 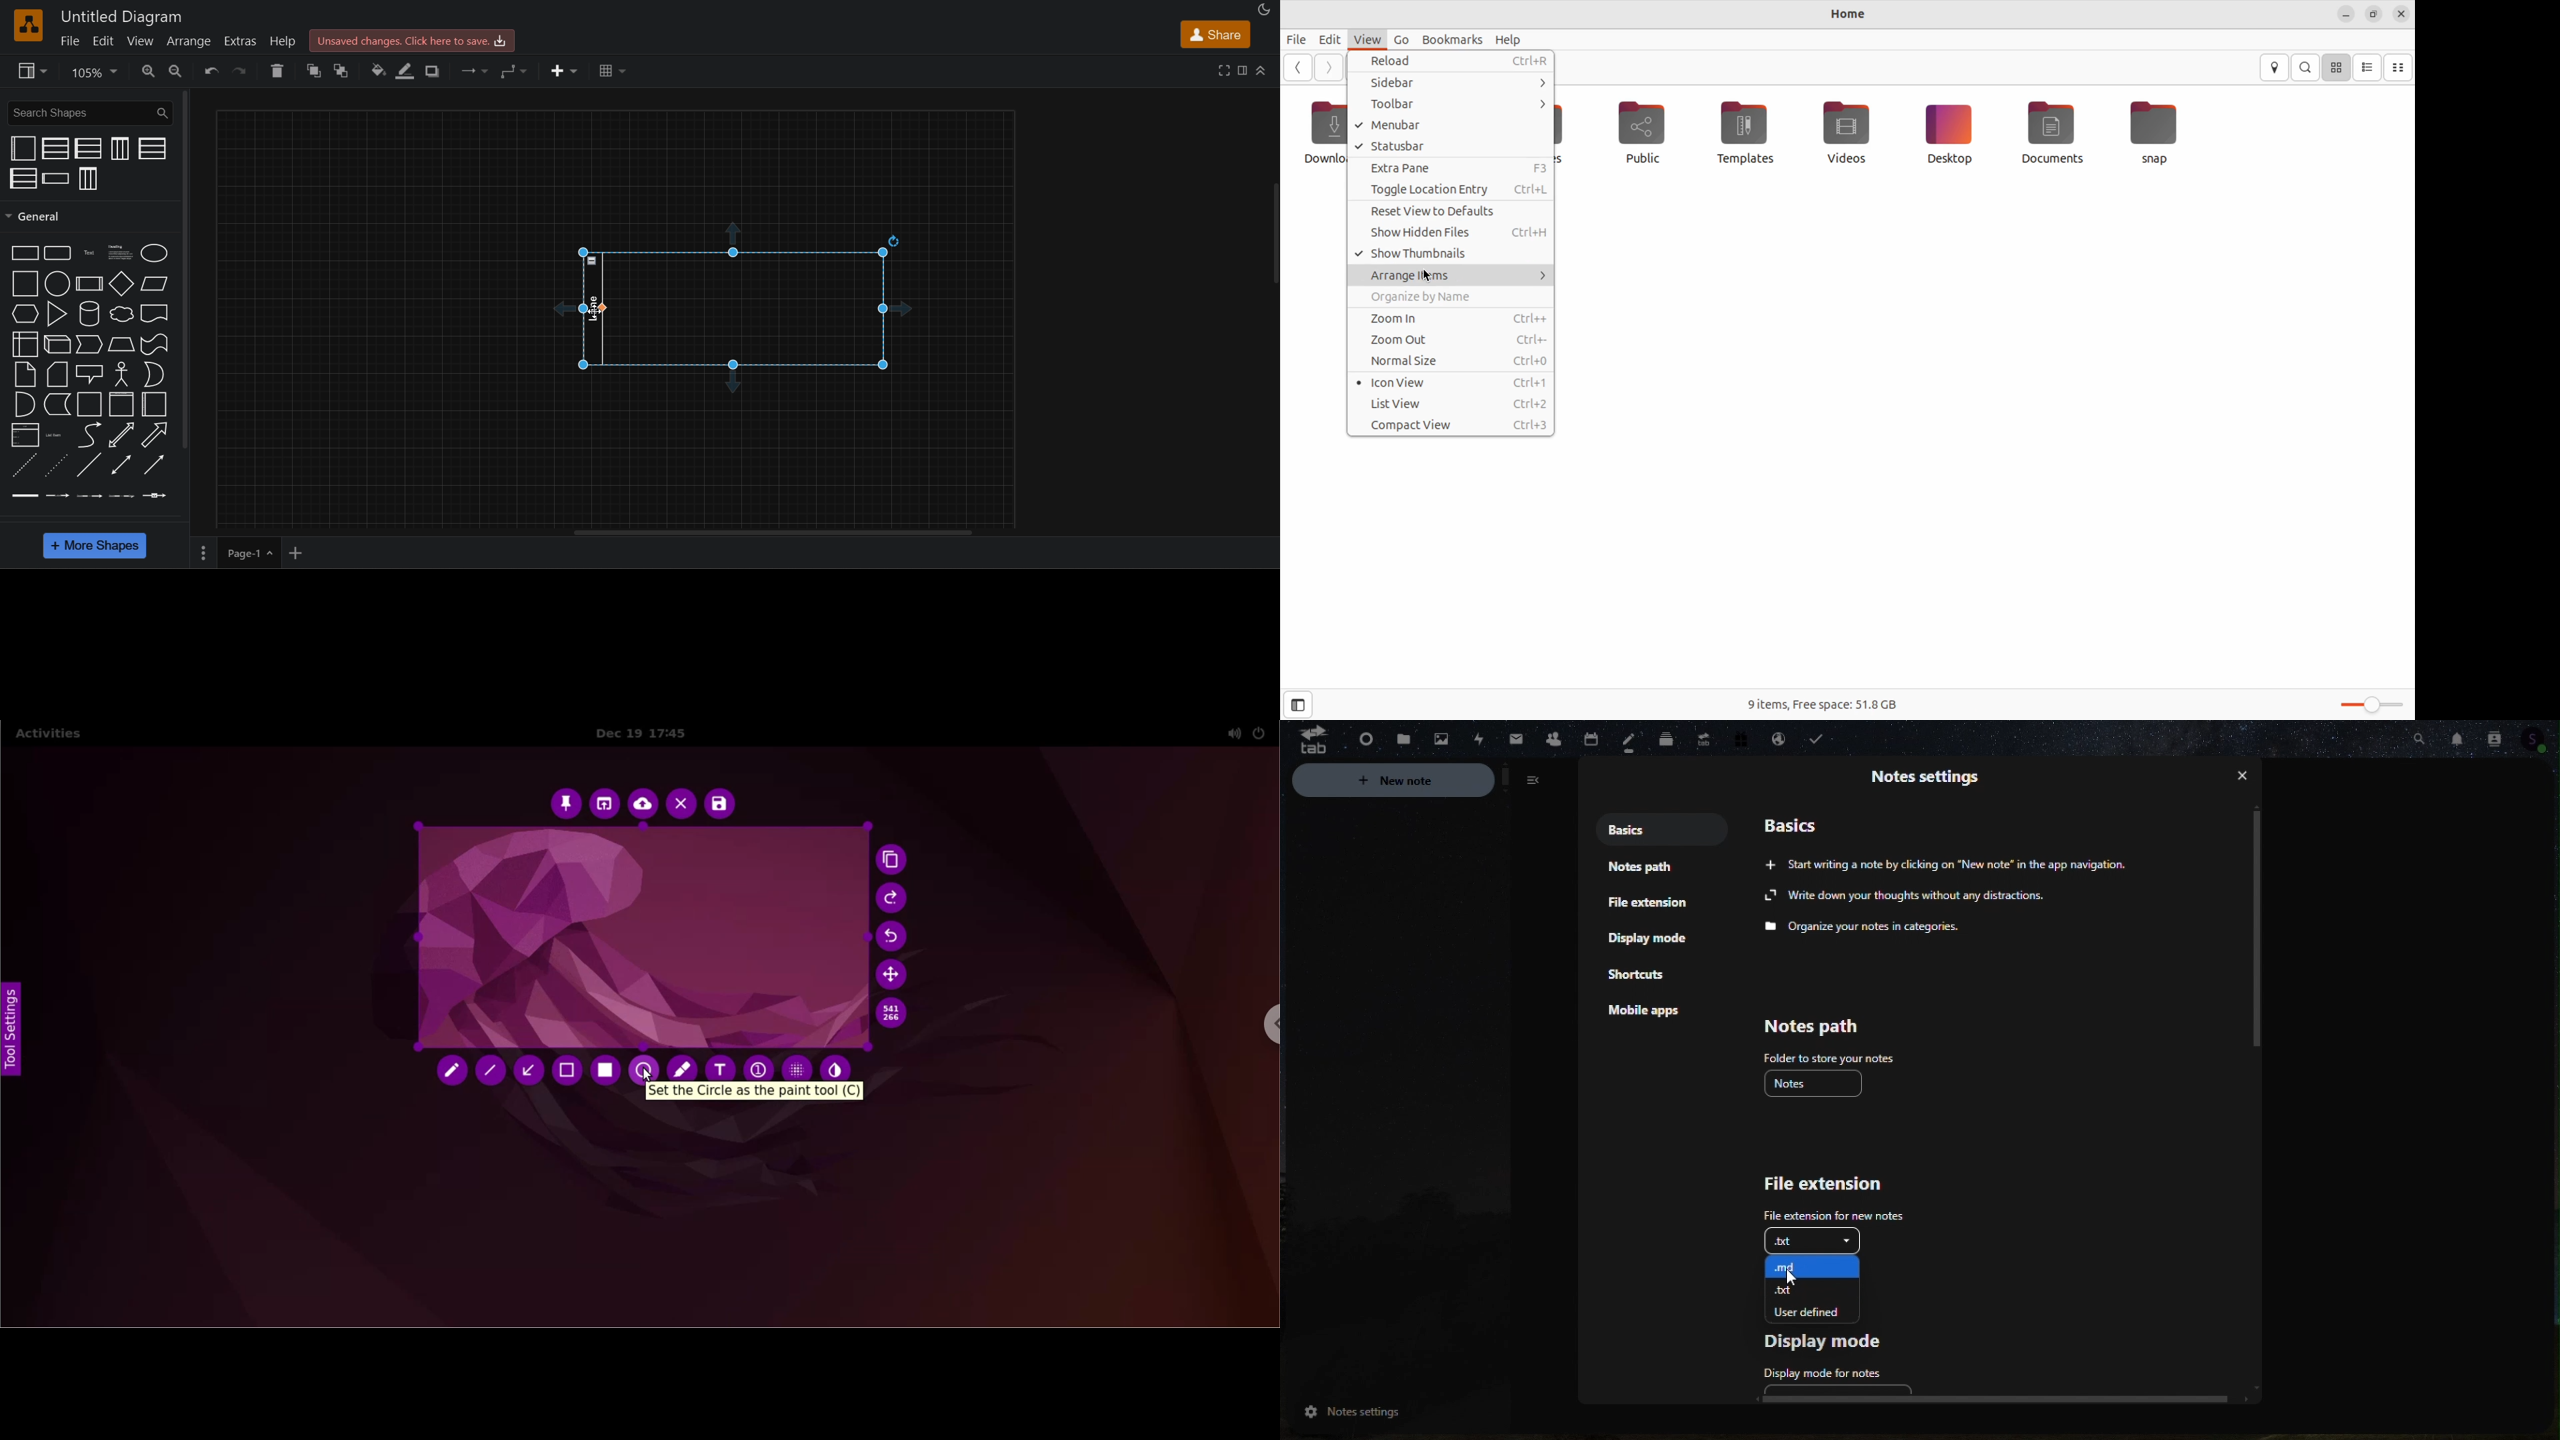 I want to click on and, so click(x=23, y=404).